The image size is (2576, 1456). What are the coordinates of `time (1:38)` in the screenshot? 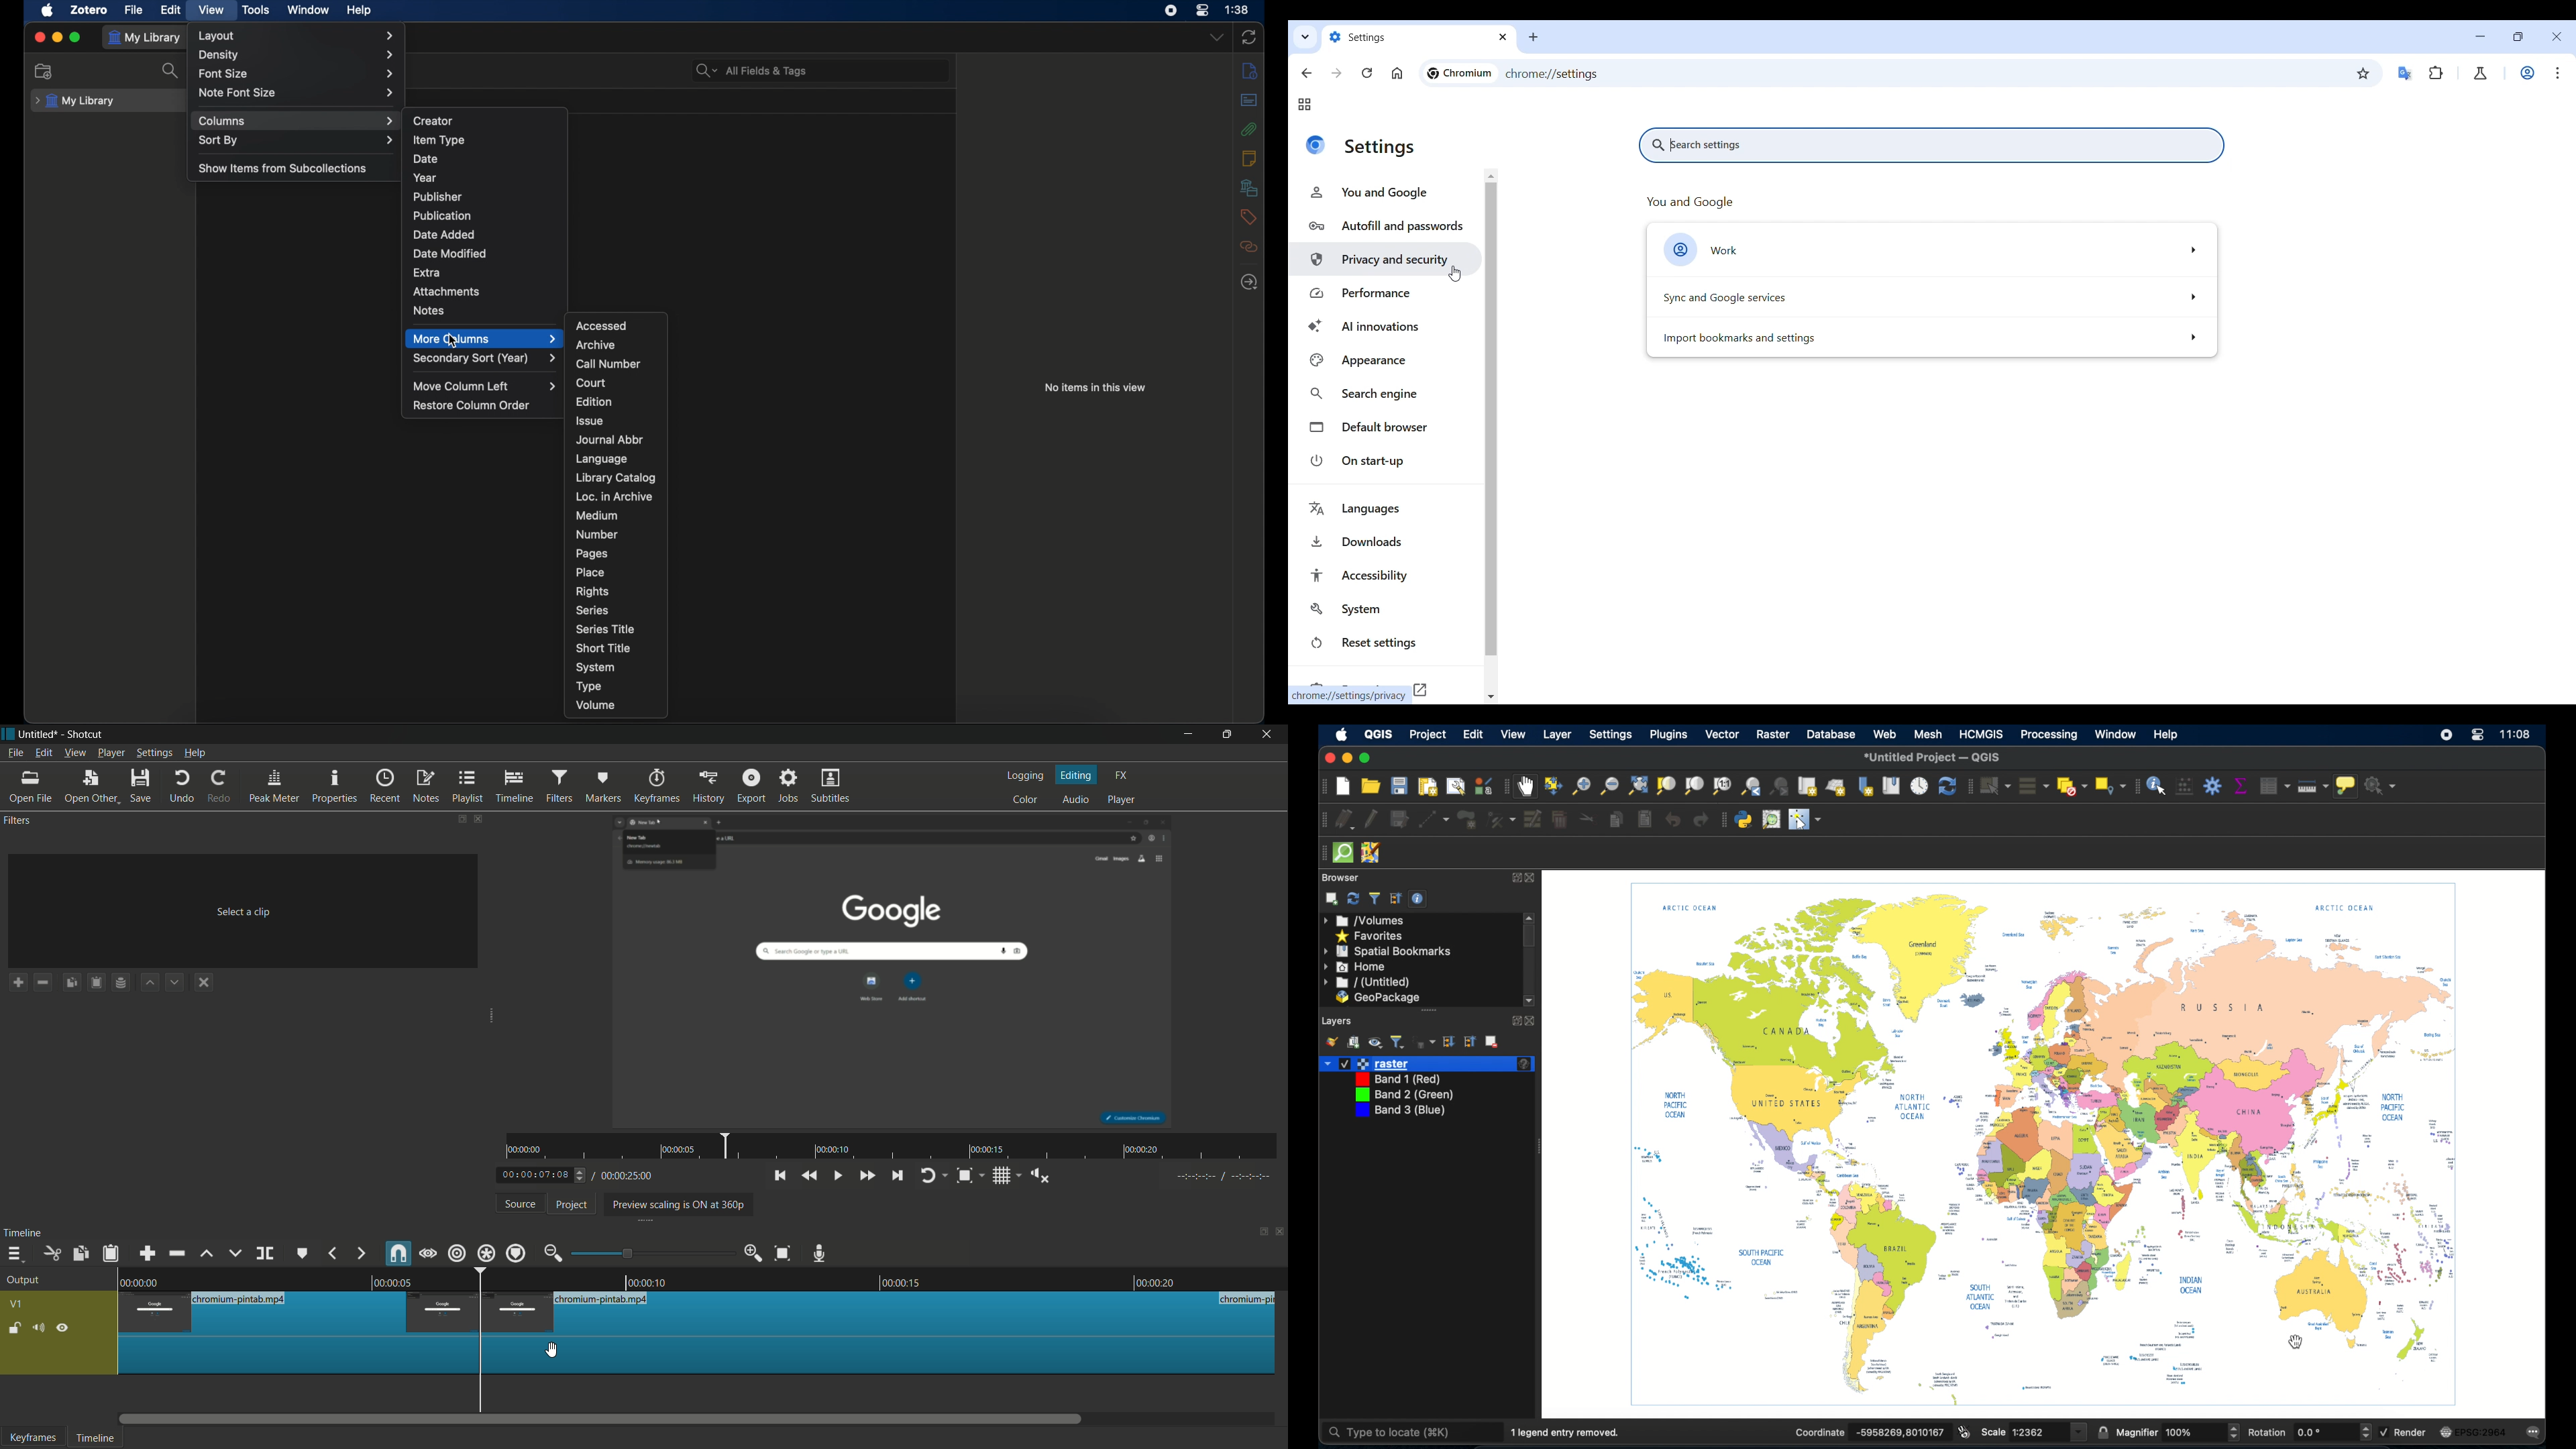 It's located at (1237, 10).